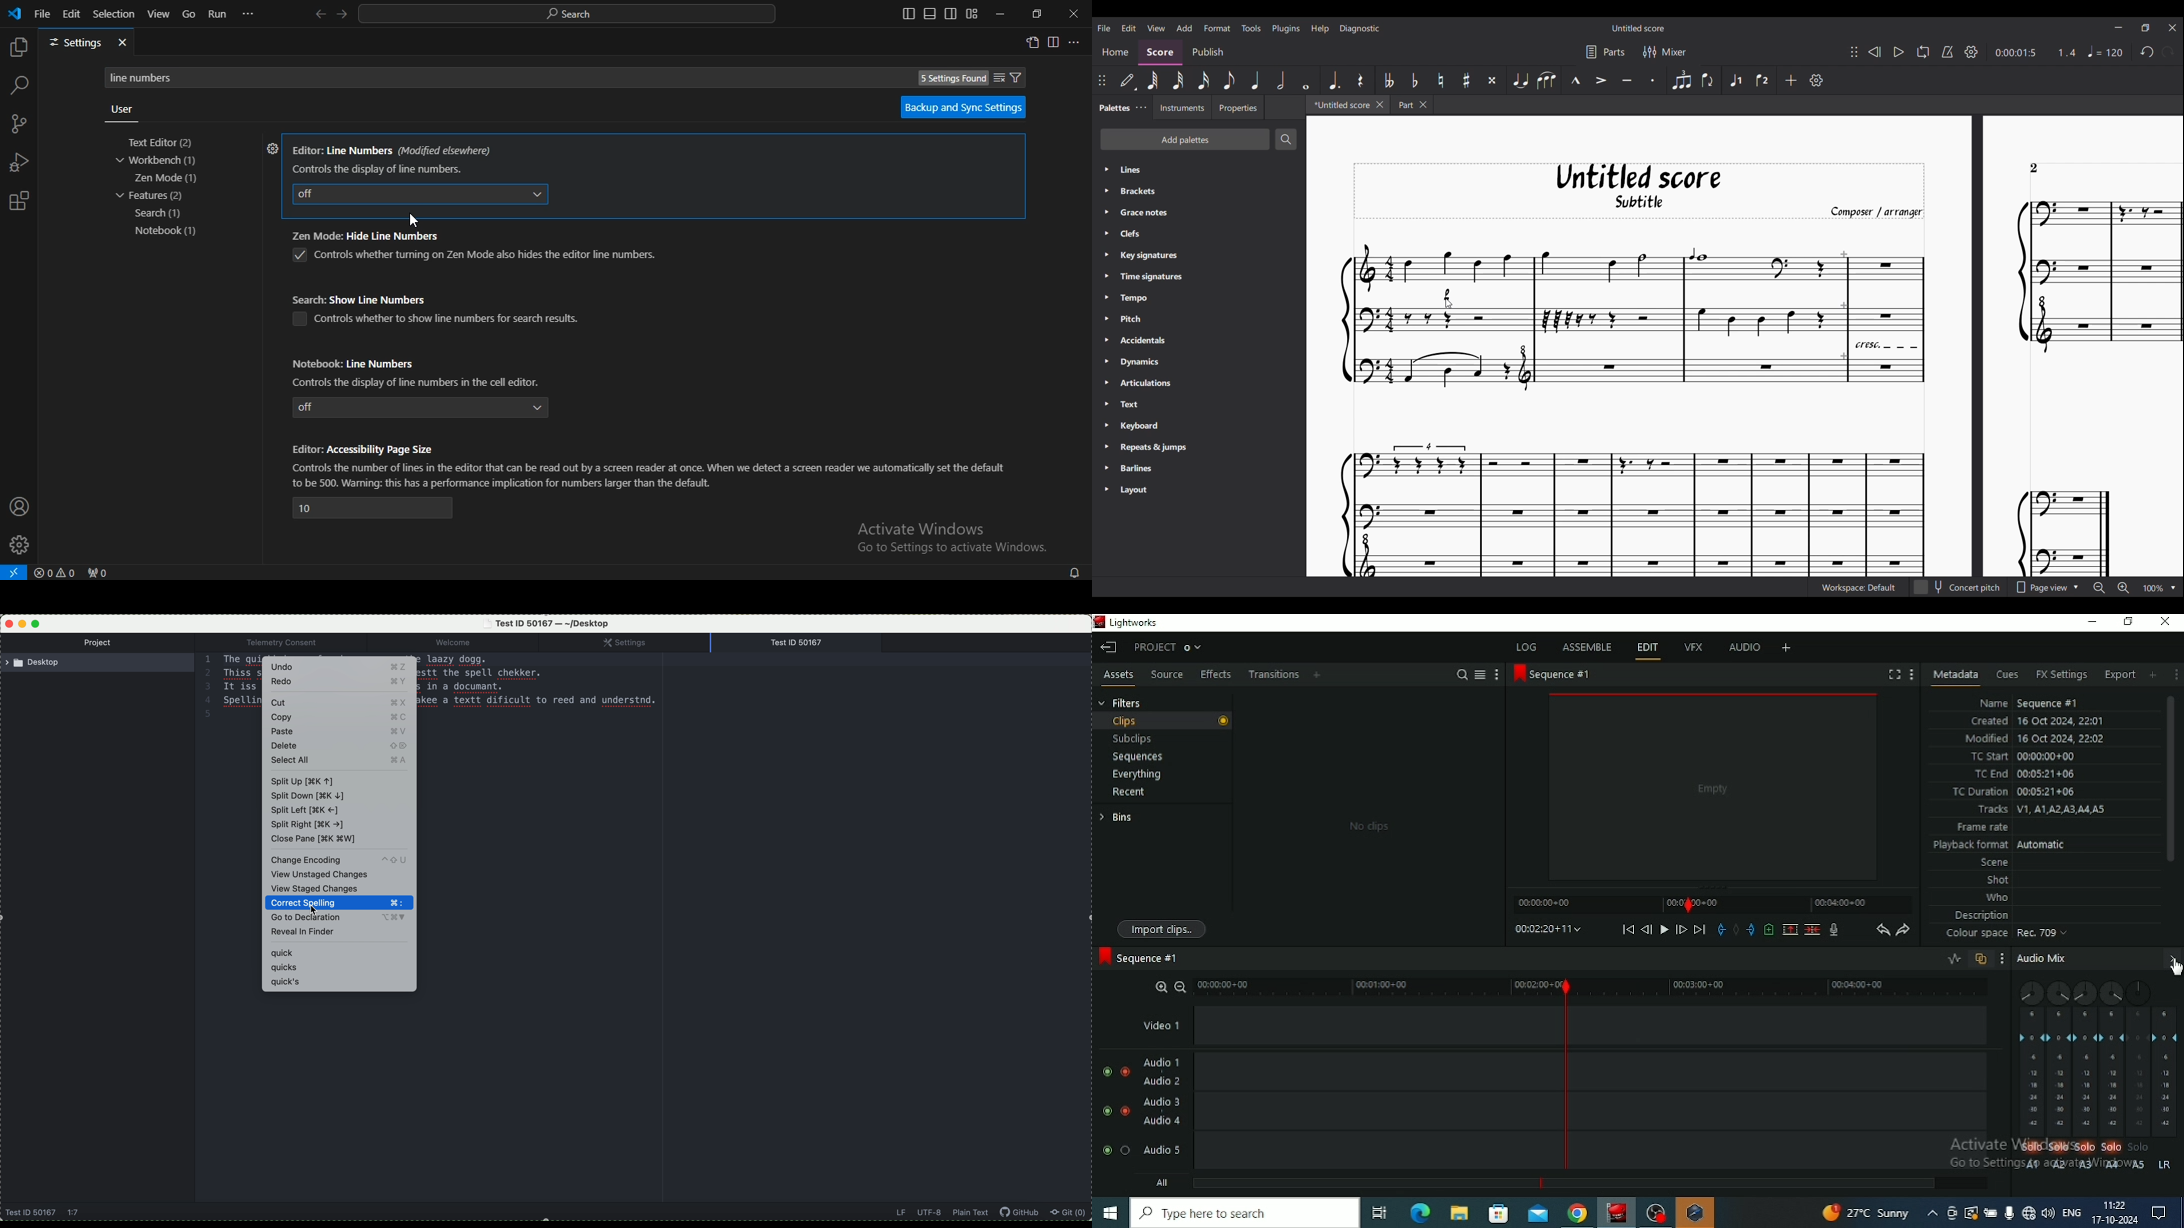 Image resolution: width=2184 pixels, height=1232 pixels. Describe the element at coordinates (1547, 929) in the screenshot. I see `Timecodes and reels` at that location.